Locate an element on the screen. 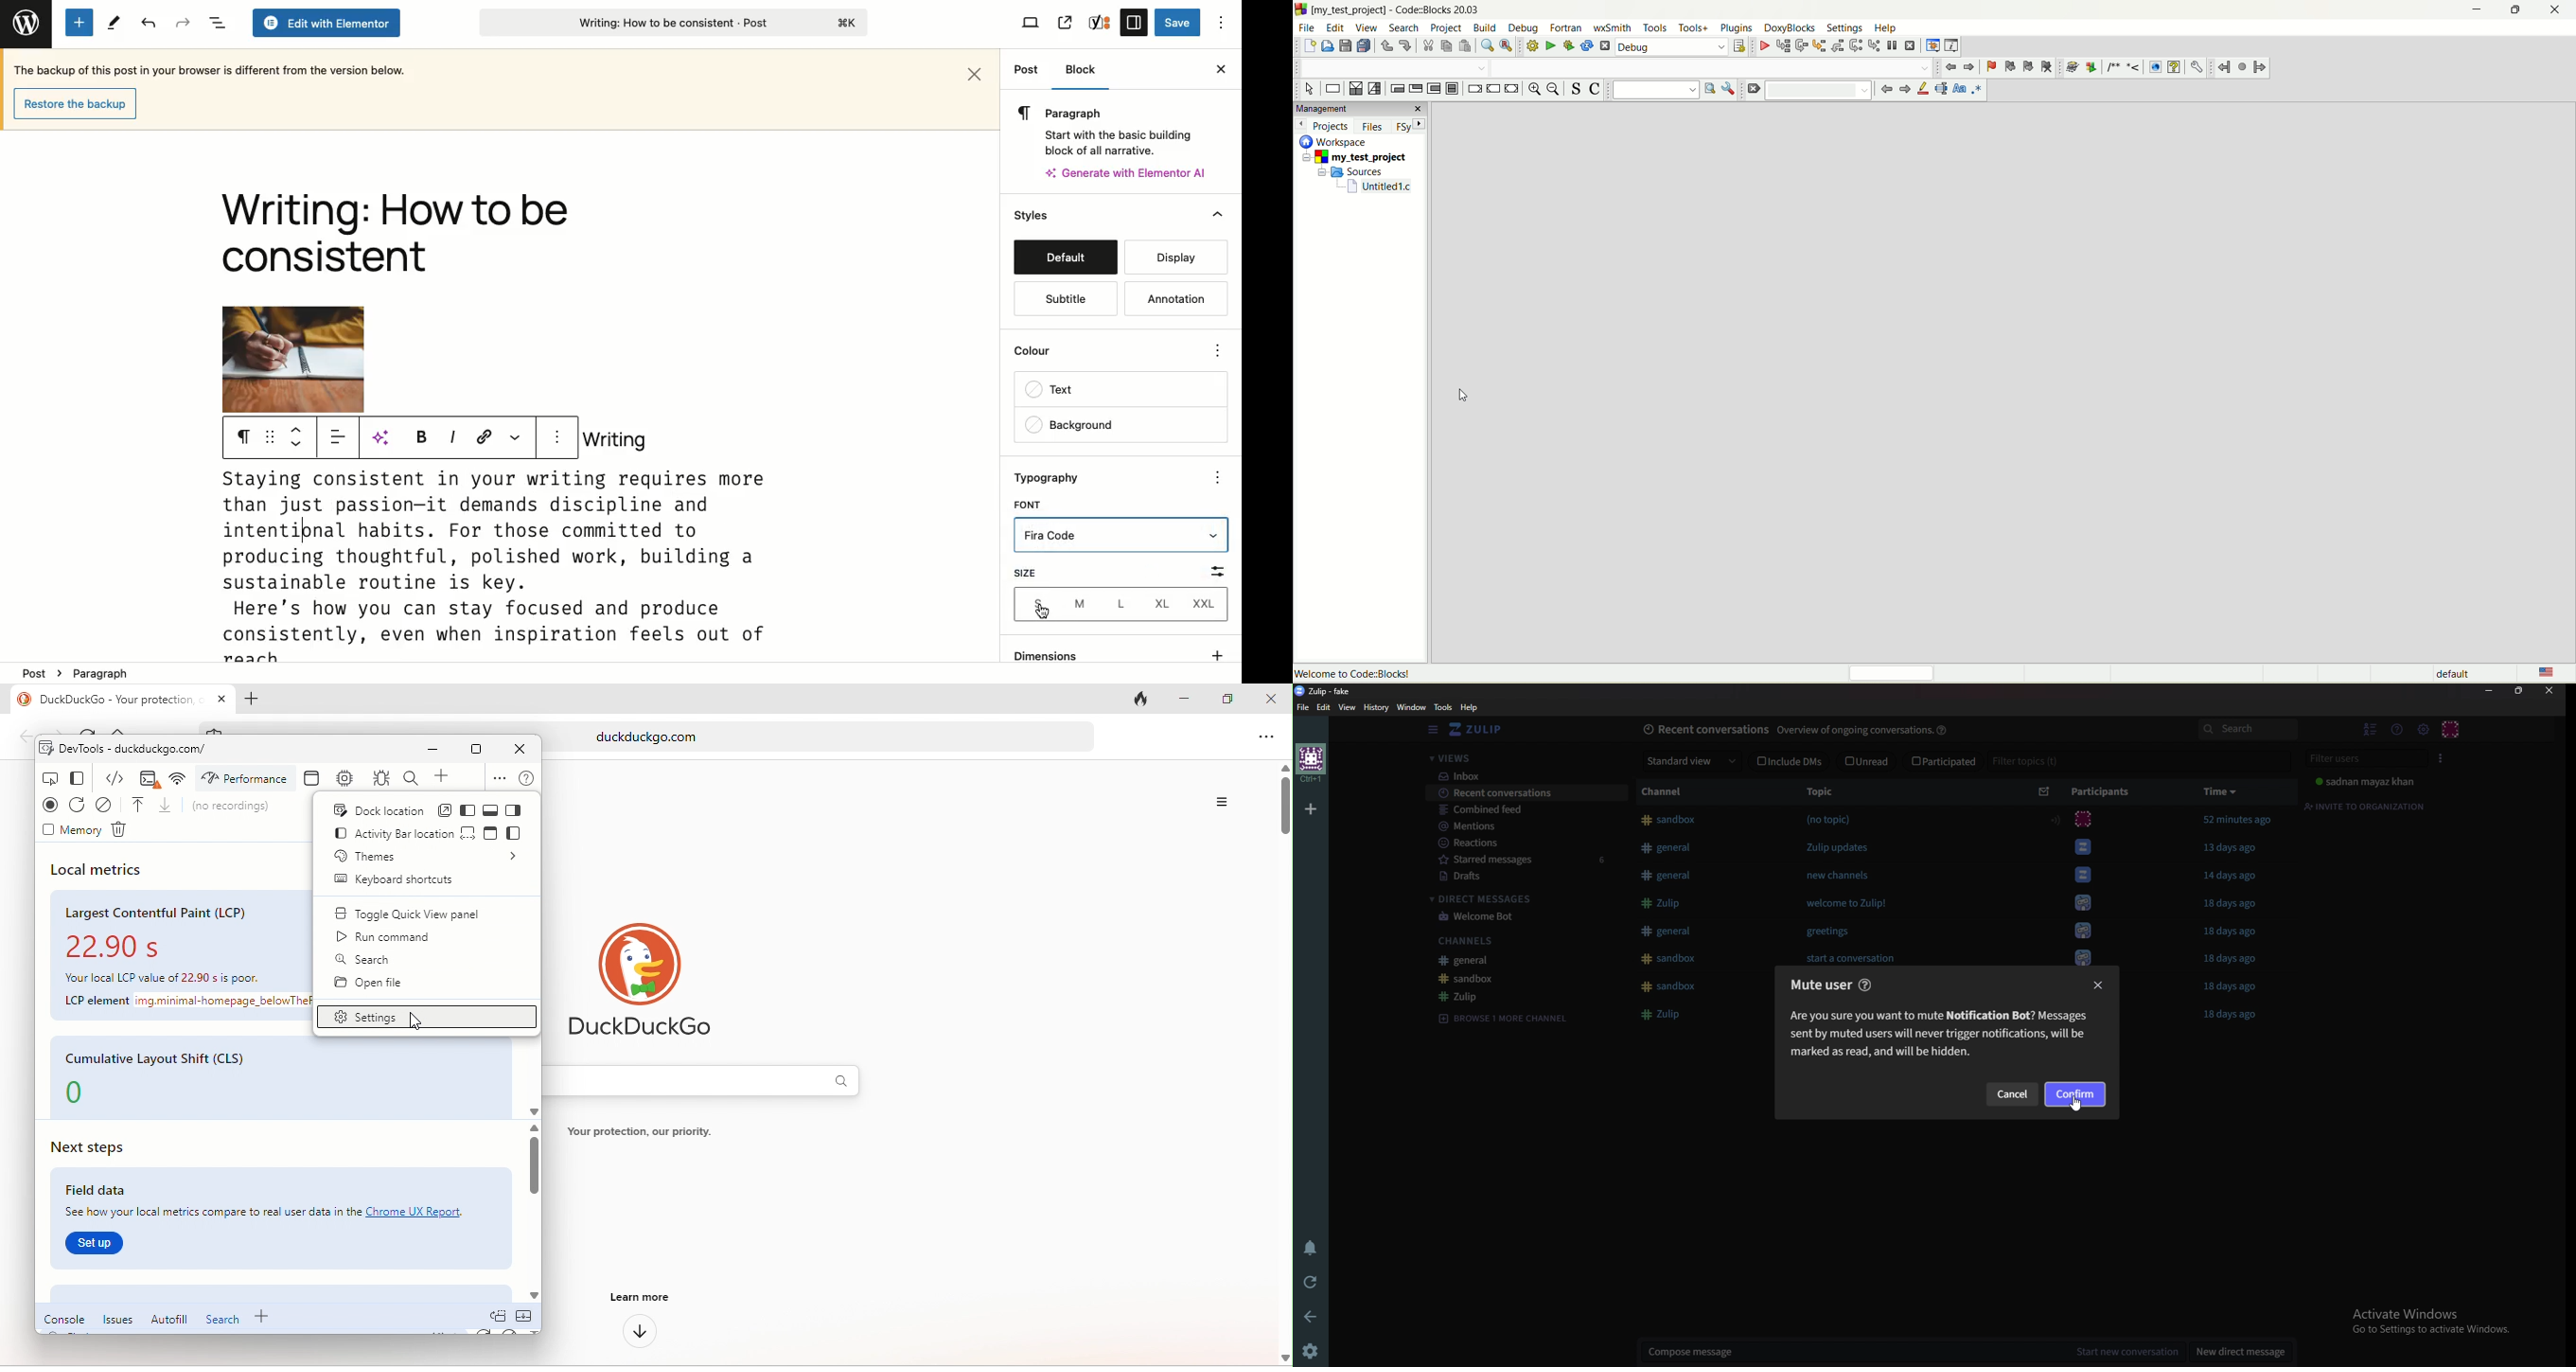 Image resolution: width=2576 pixels, height=1372 pixels. Writing is located at coordinates (615, 439).